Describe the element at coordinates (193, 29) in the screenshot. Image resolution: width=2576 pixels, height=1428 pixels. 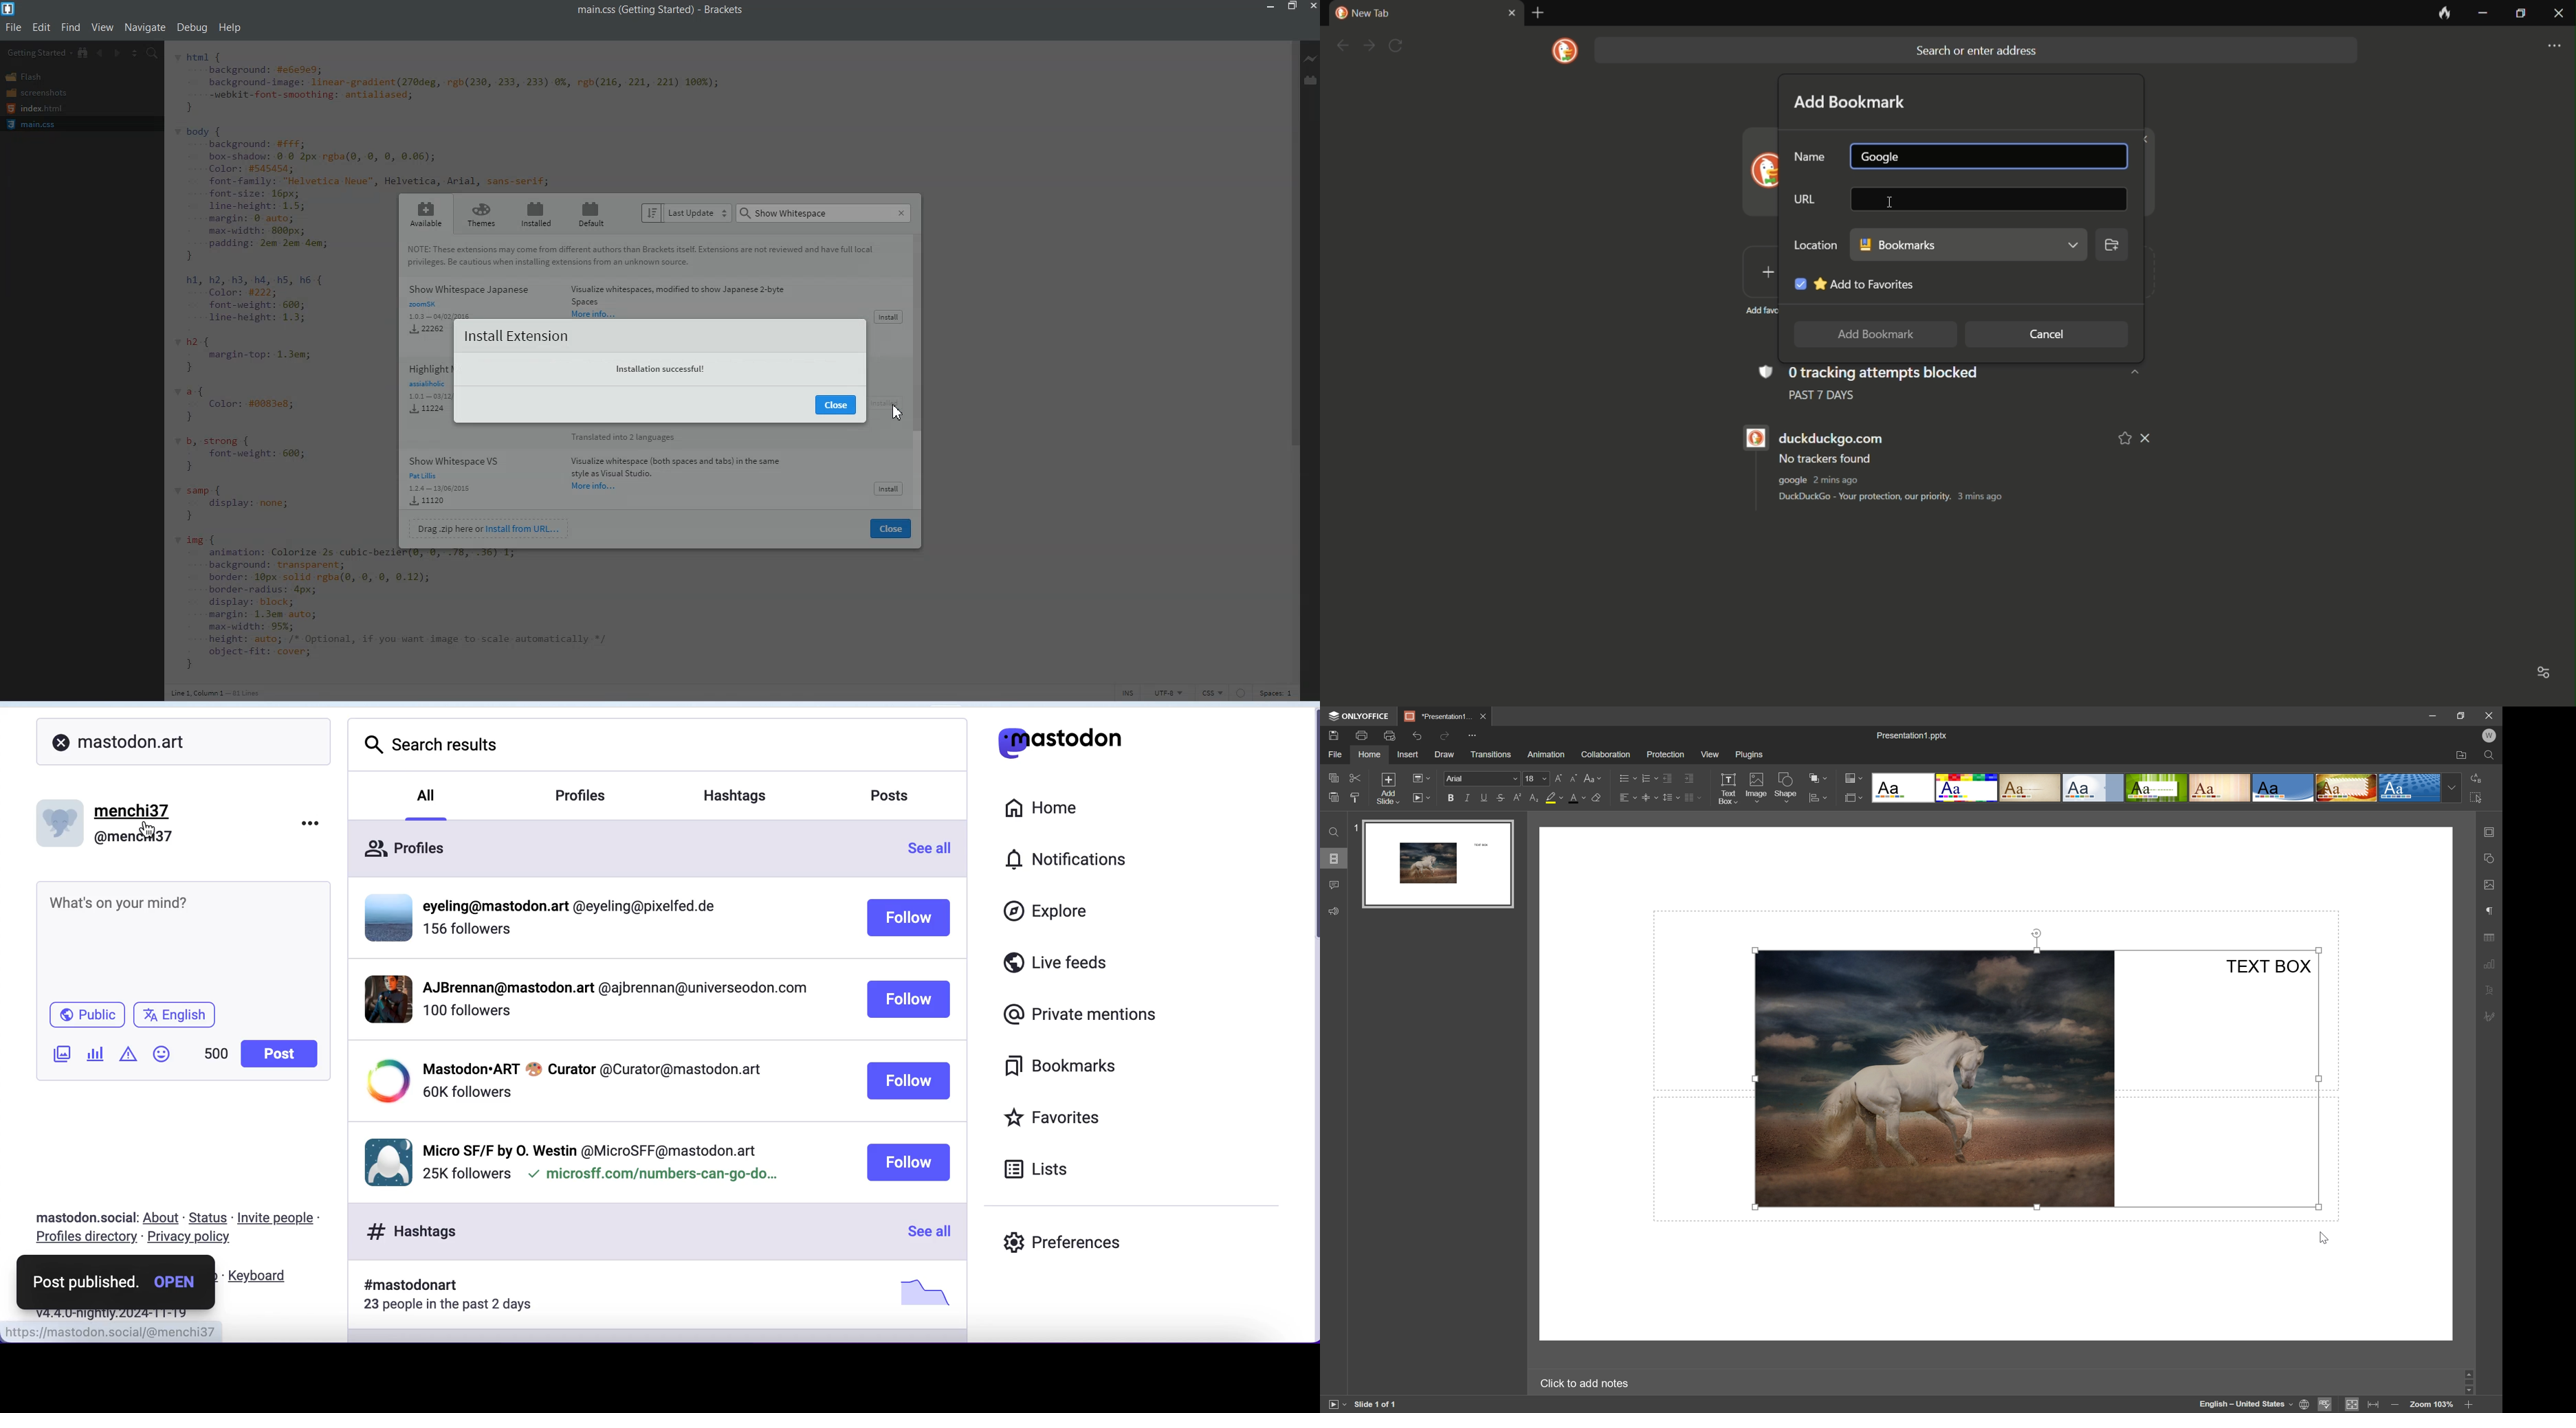
I see `Debug` at that location.